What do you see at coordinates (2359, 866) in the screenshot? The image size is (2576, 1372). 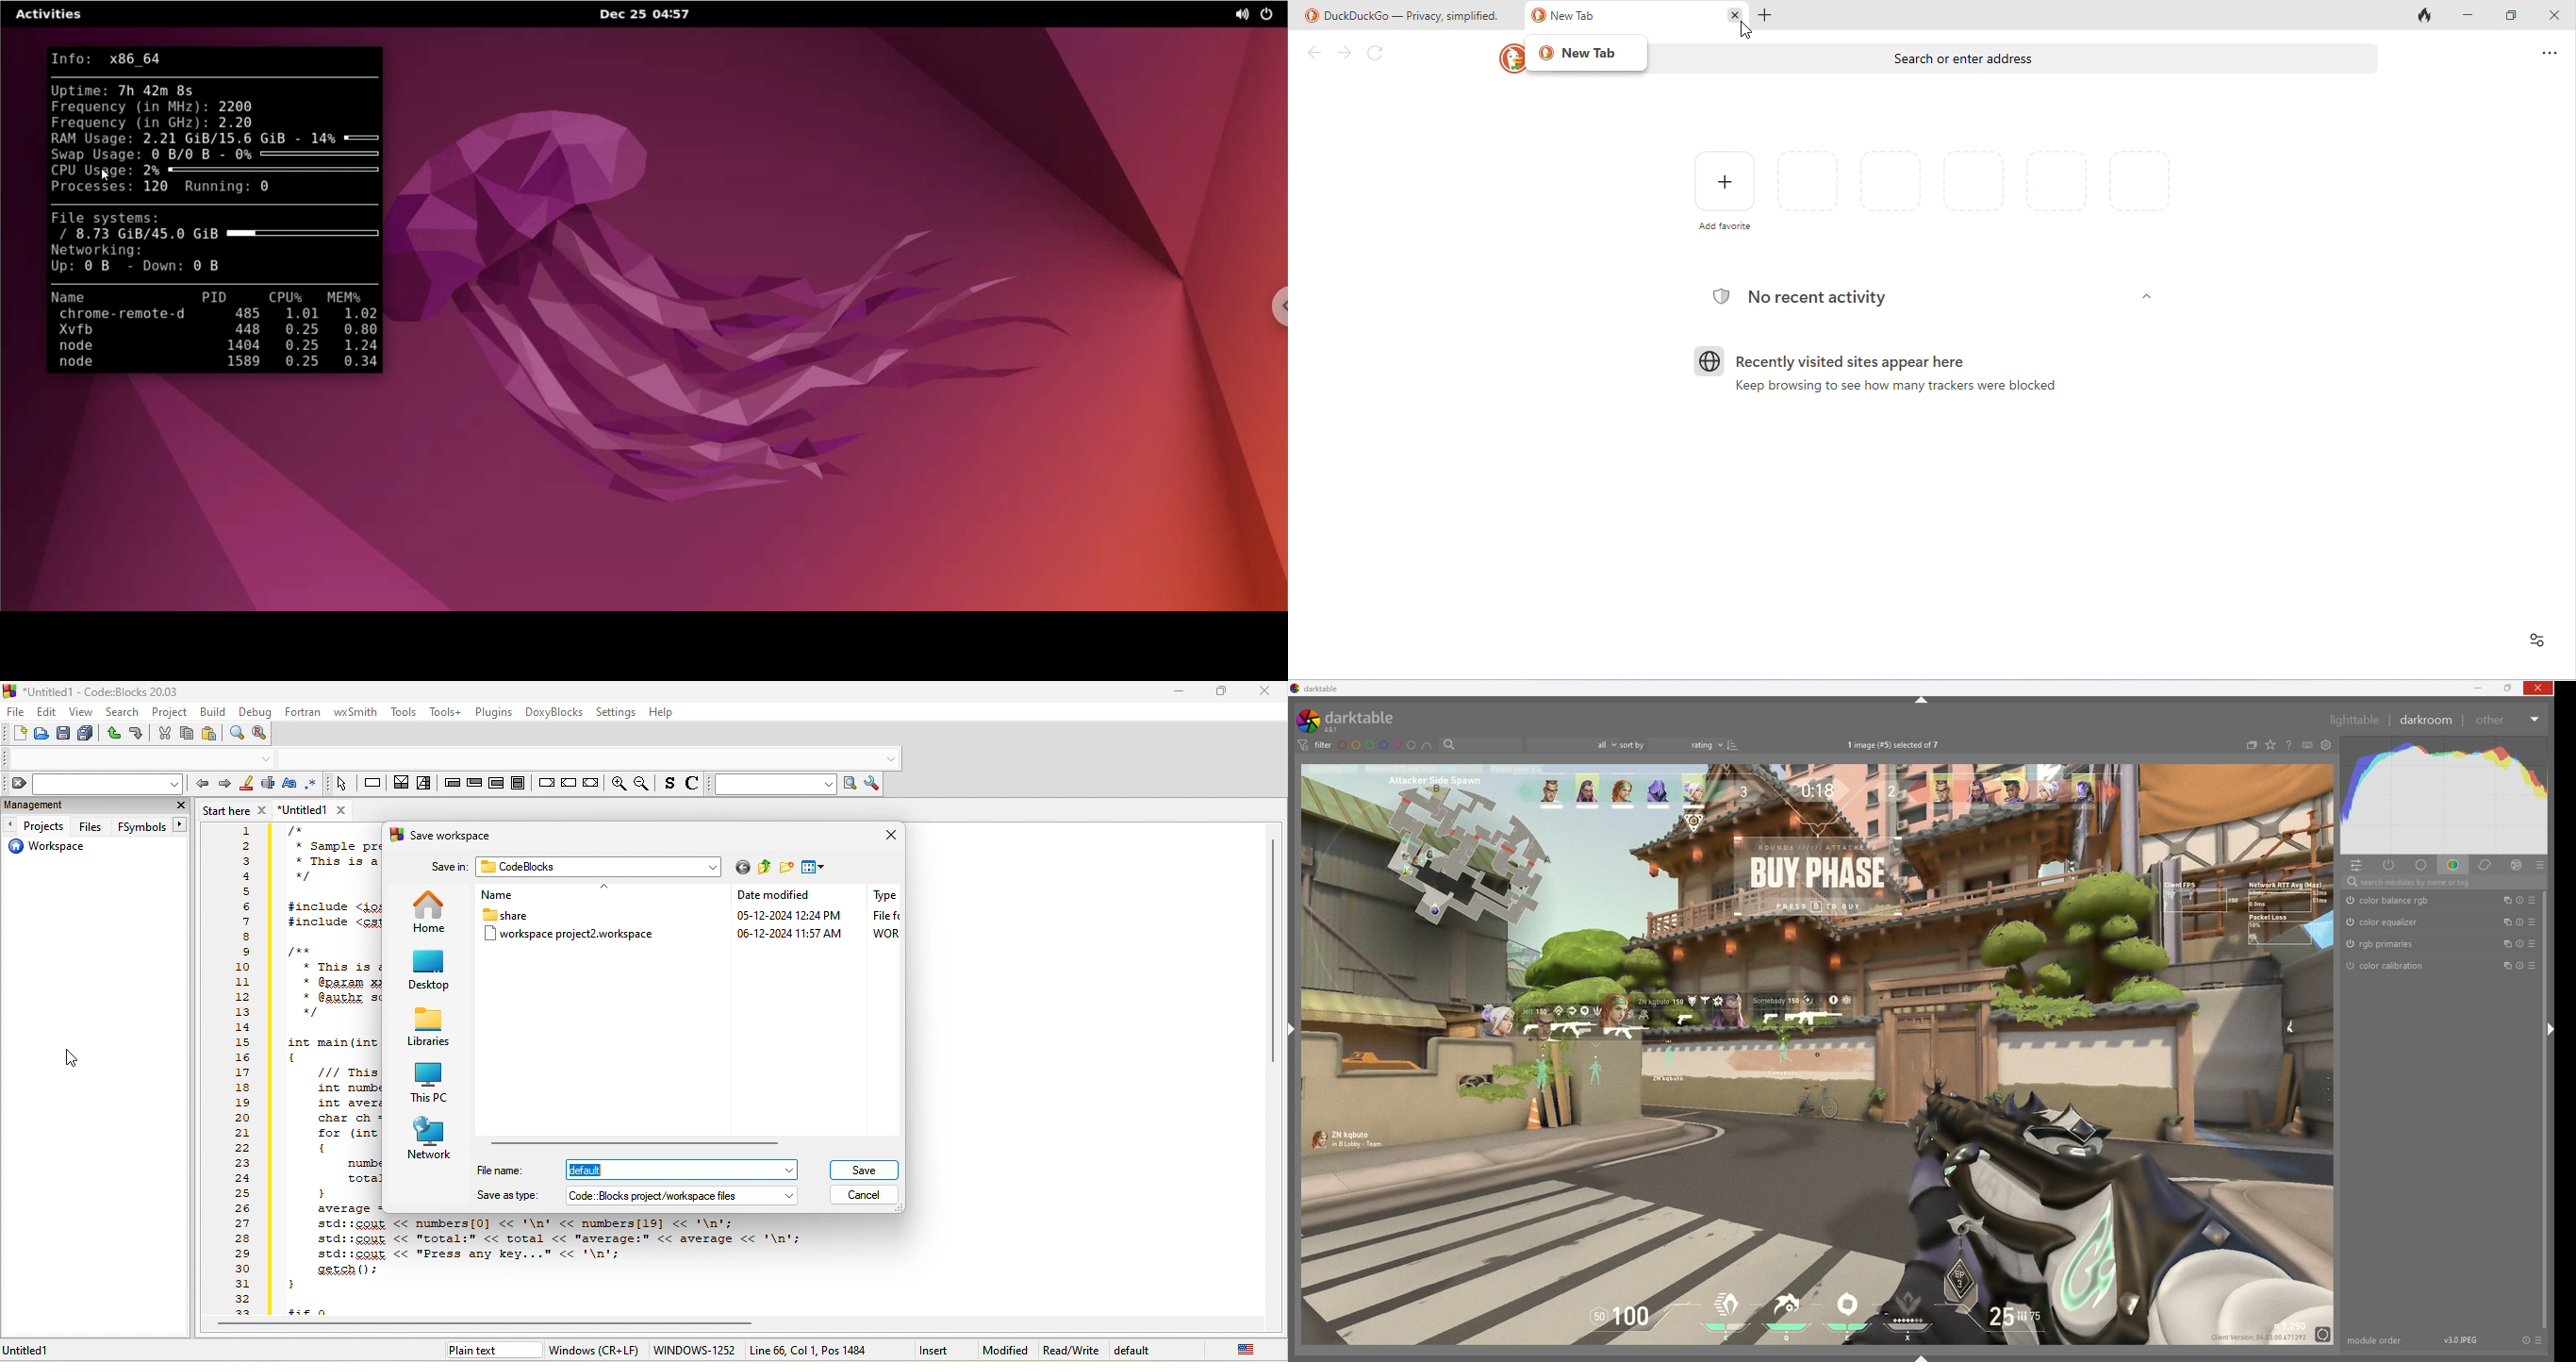 I see `quick access panel` at bounding box center [2359, 866].